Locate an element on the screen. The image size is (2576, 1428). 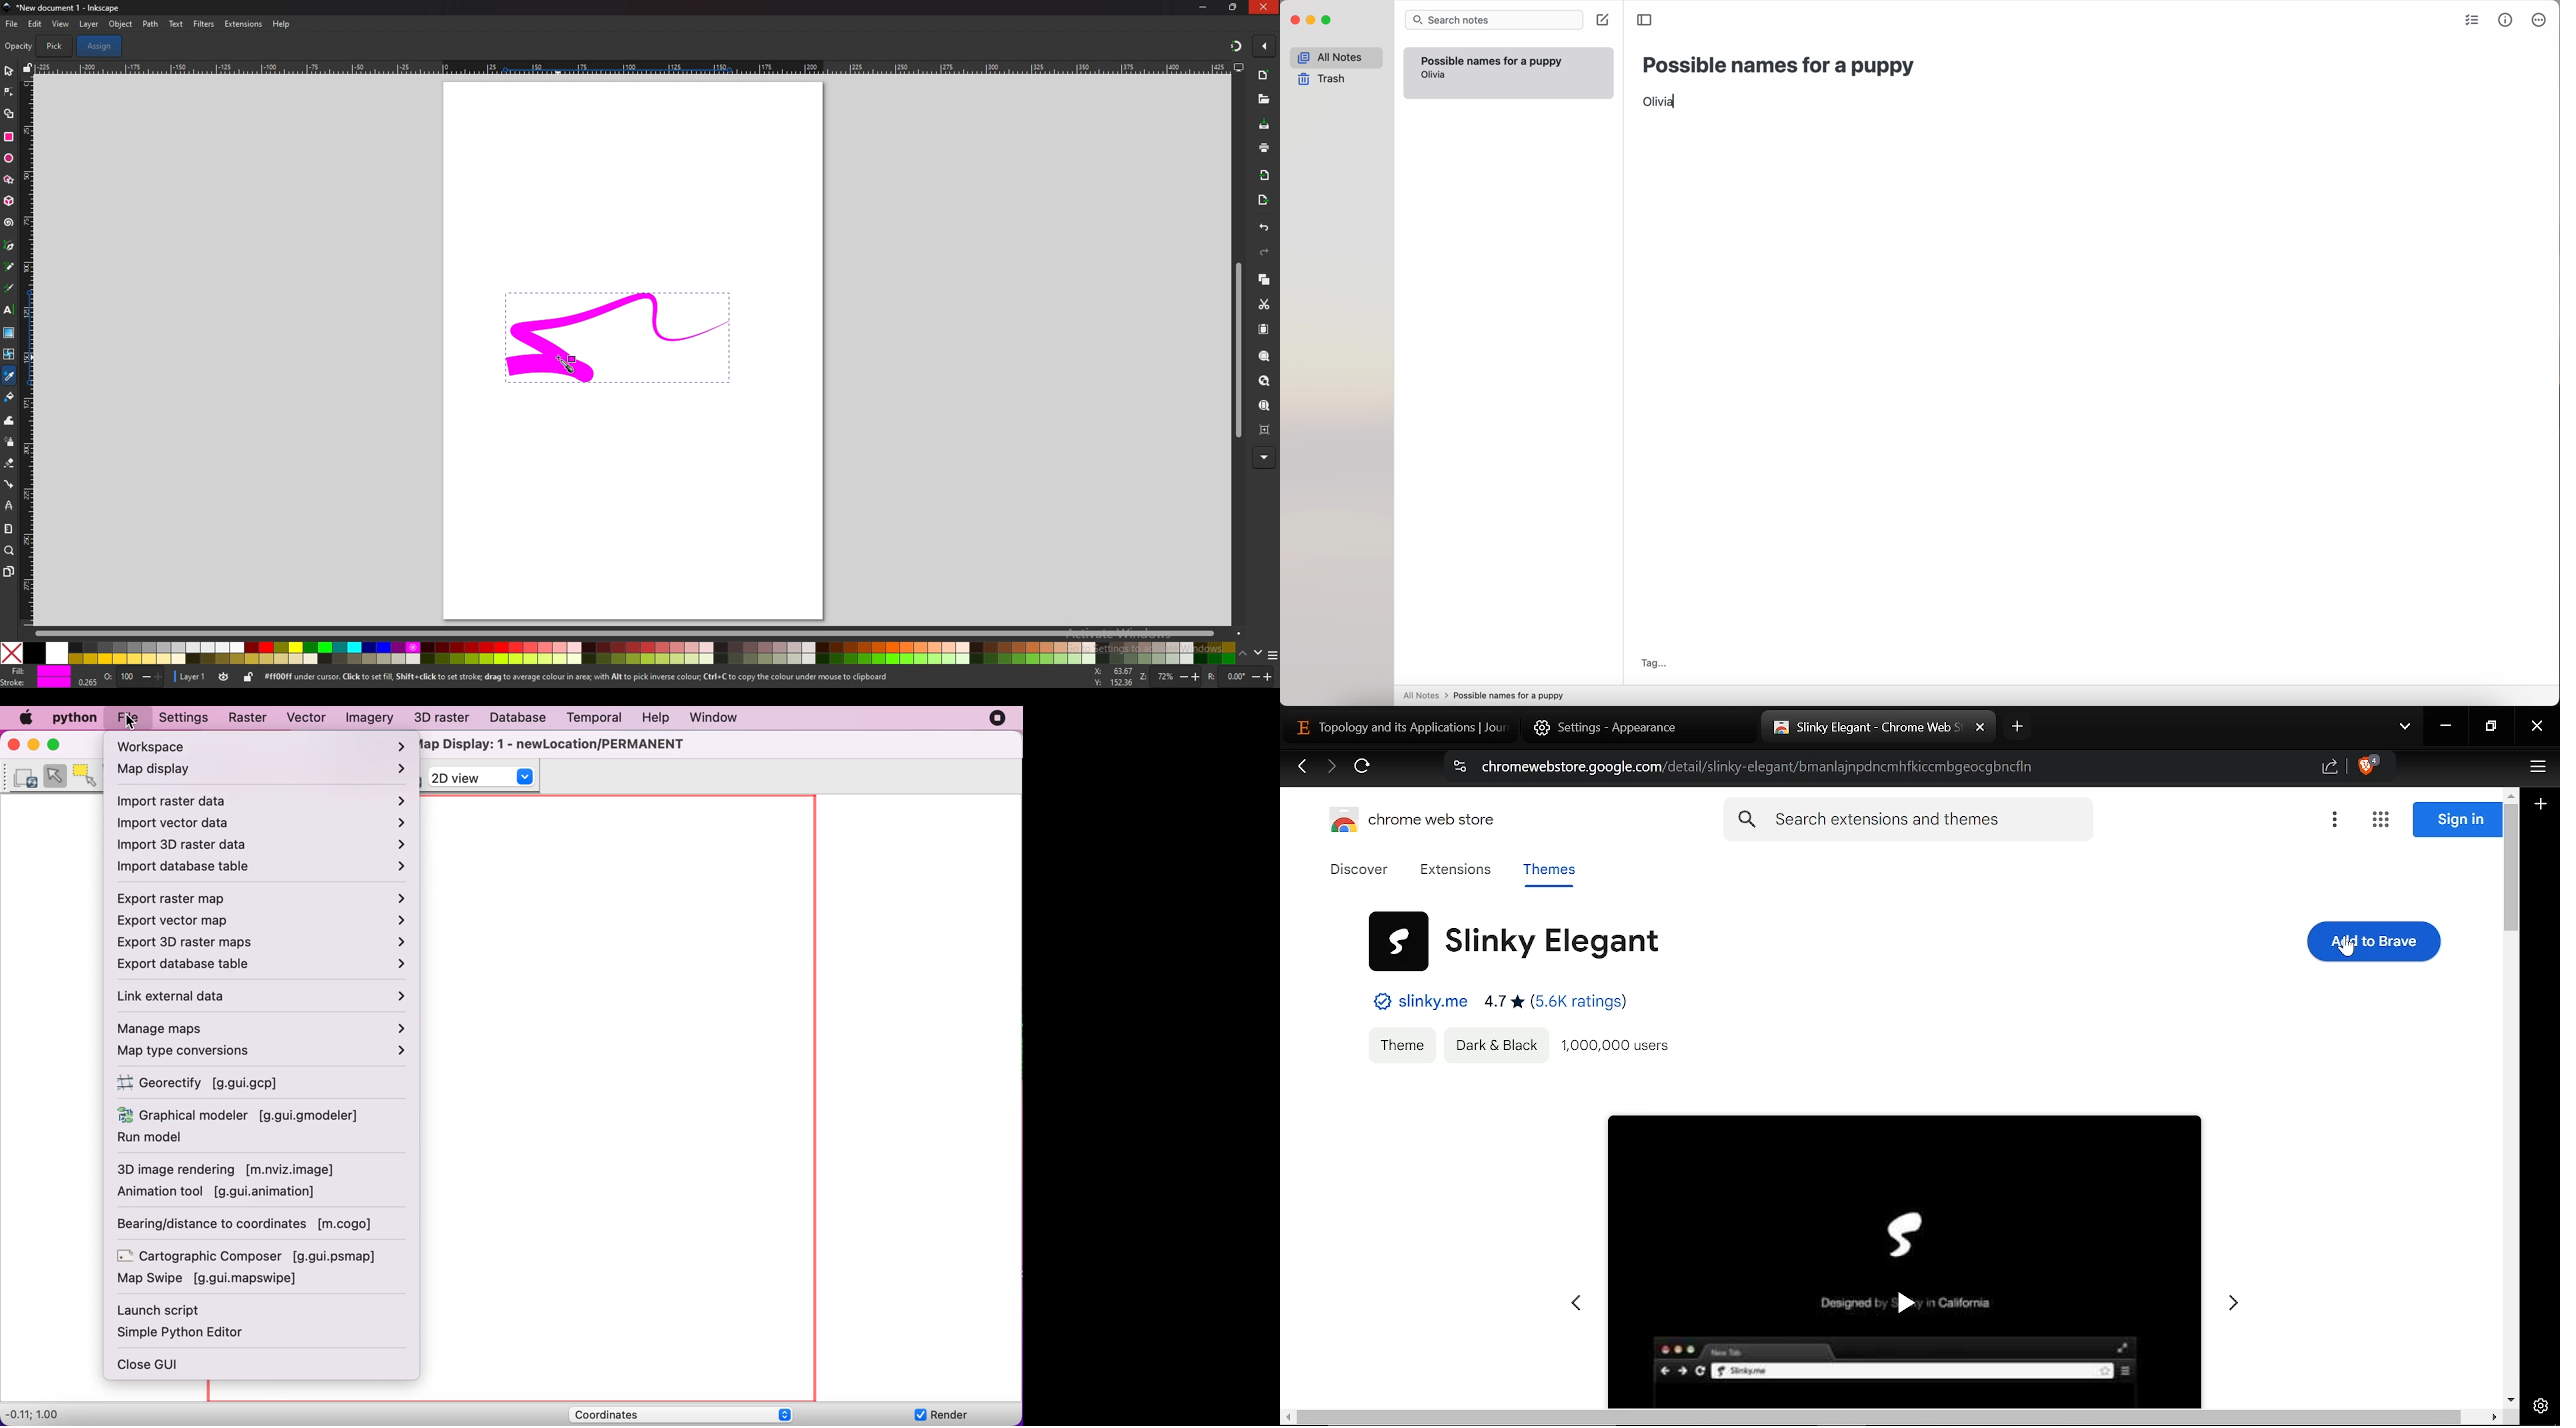
import is located at coordinates (1265, 176).